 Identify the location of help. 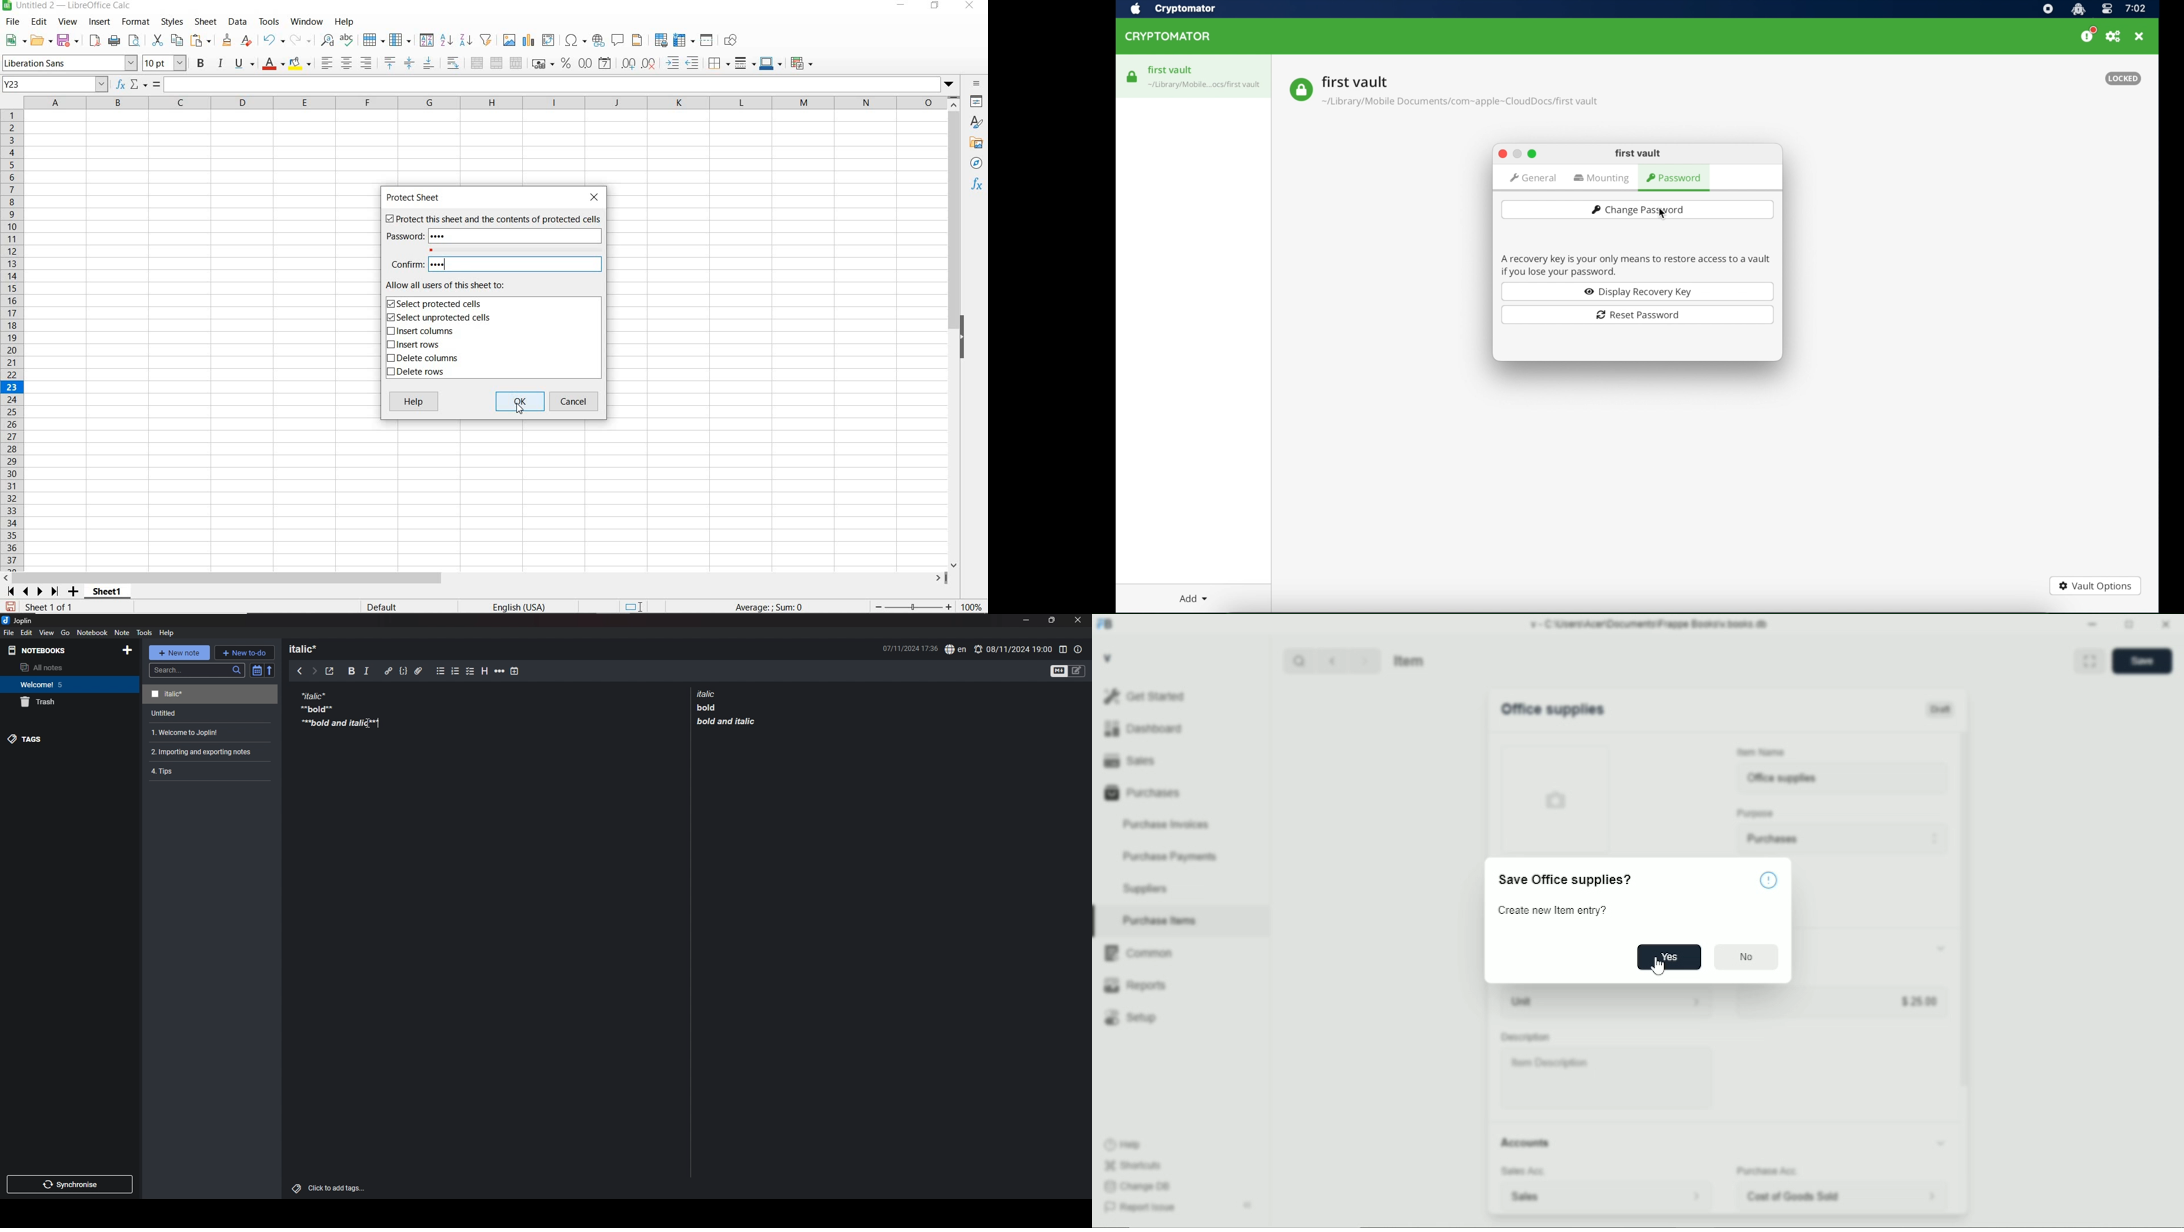
(1124, 1145).